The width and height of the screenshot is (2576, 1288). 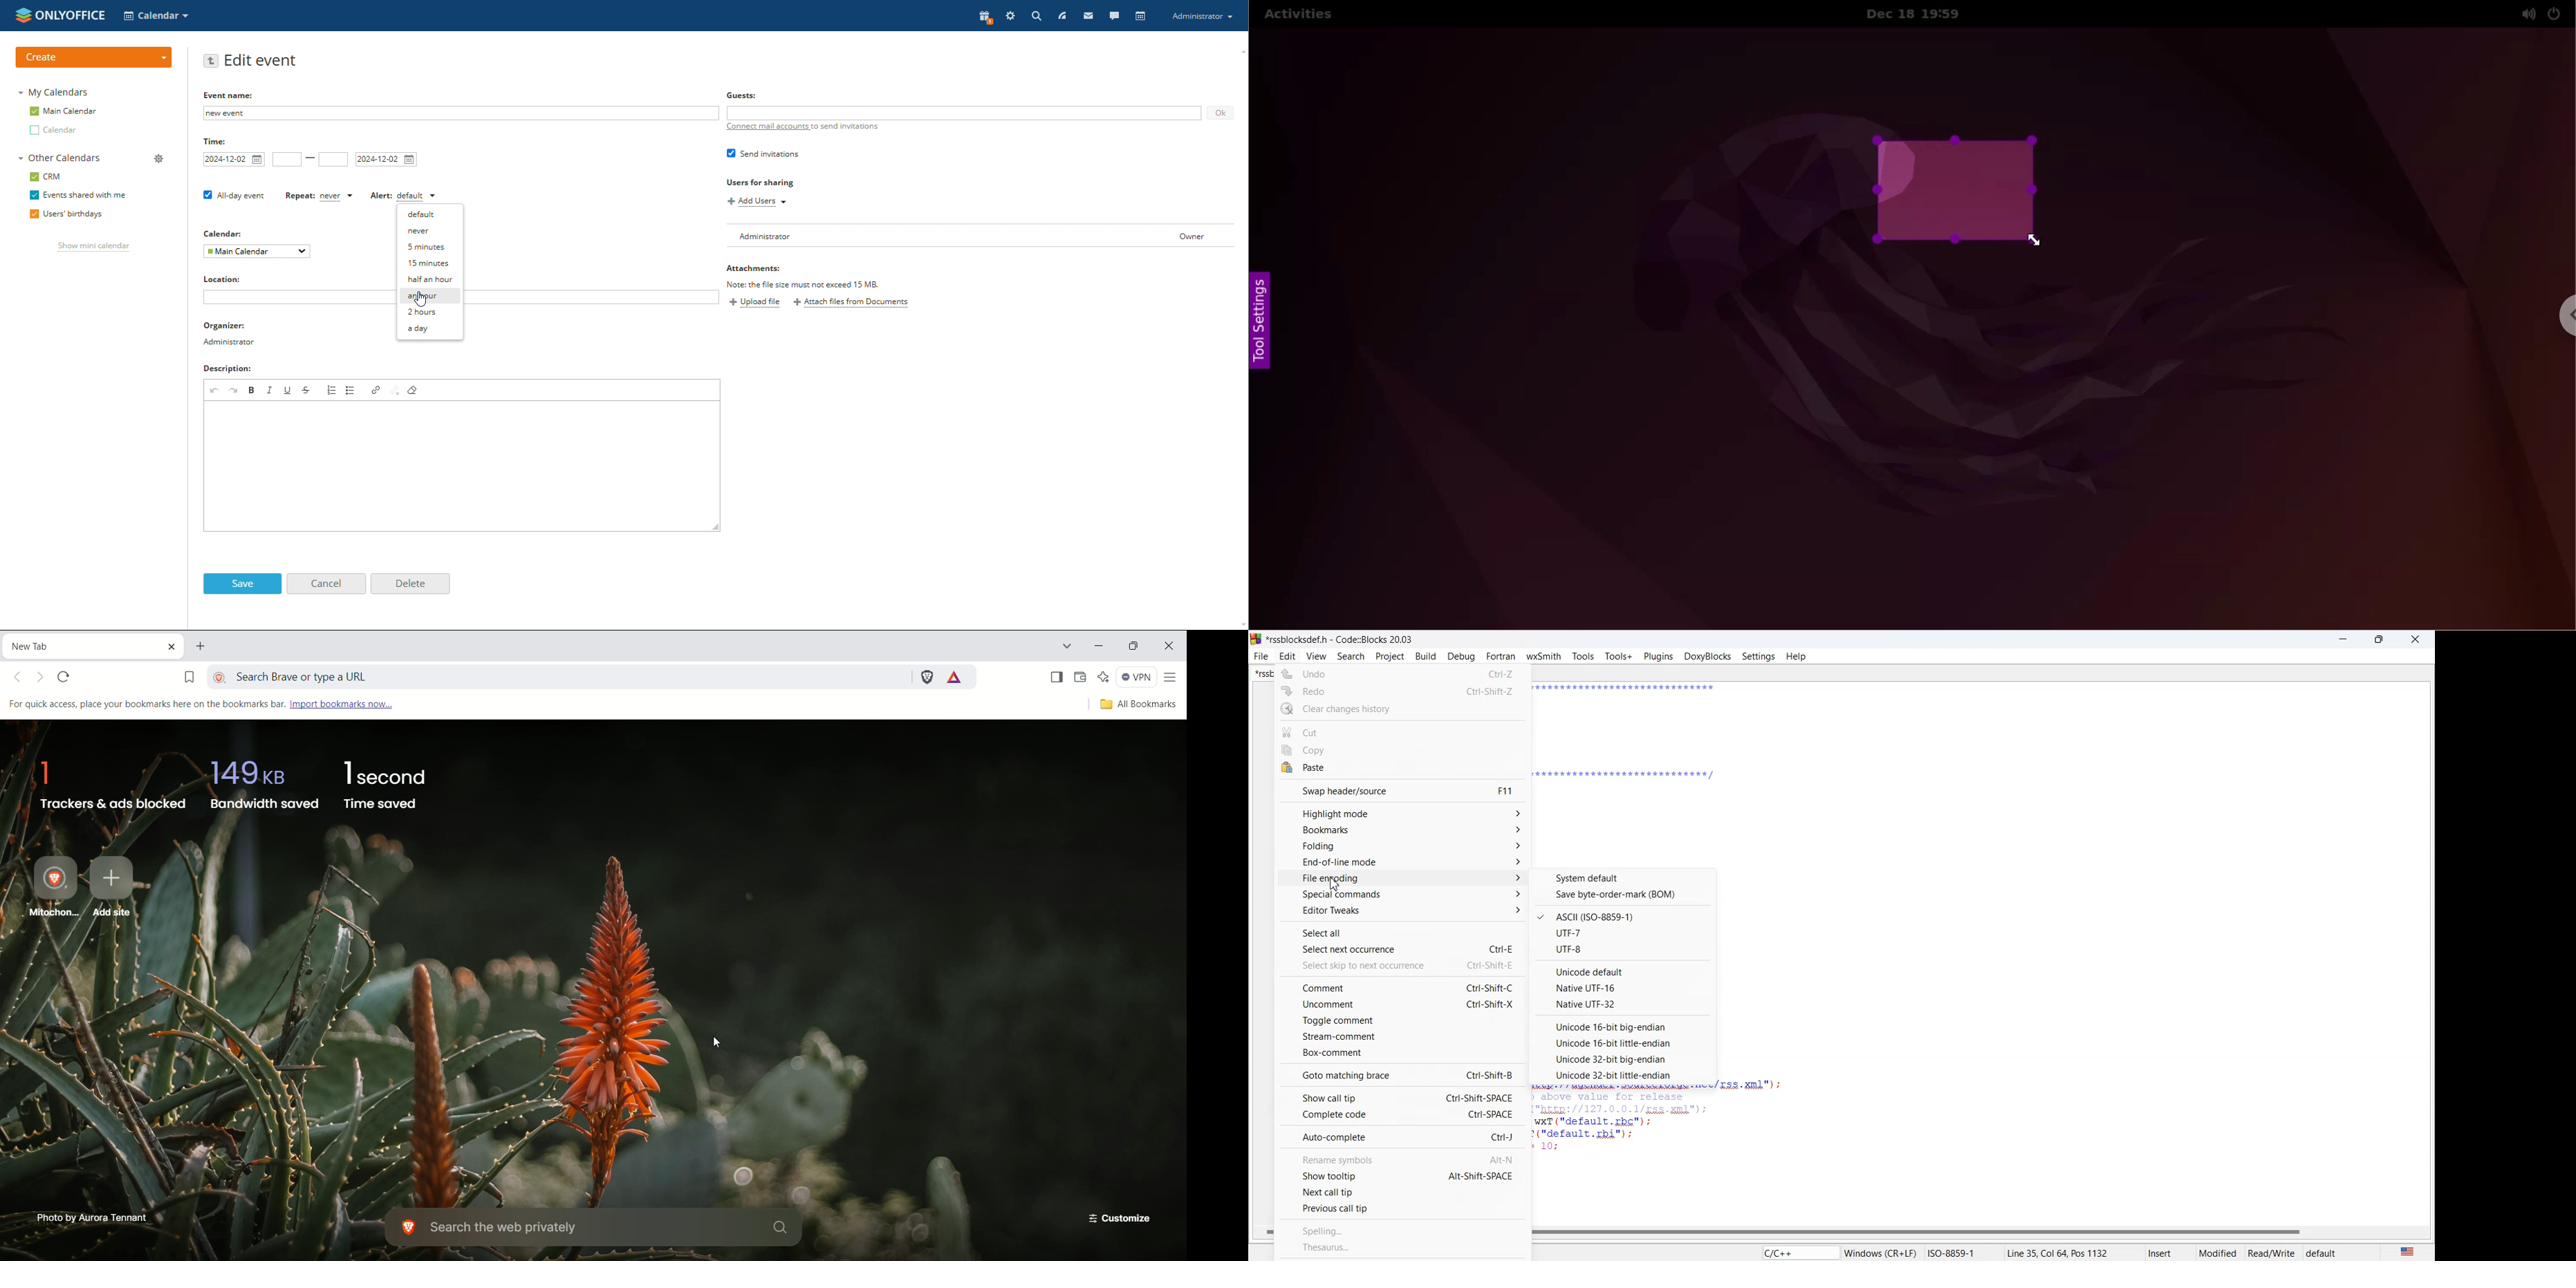 I want to click on Swap header, so click(x=1403, y=791).